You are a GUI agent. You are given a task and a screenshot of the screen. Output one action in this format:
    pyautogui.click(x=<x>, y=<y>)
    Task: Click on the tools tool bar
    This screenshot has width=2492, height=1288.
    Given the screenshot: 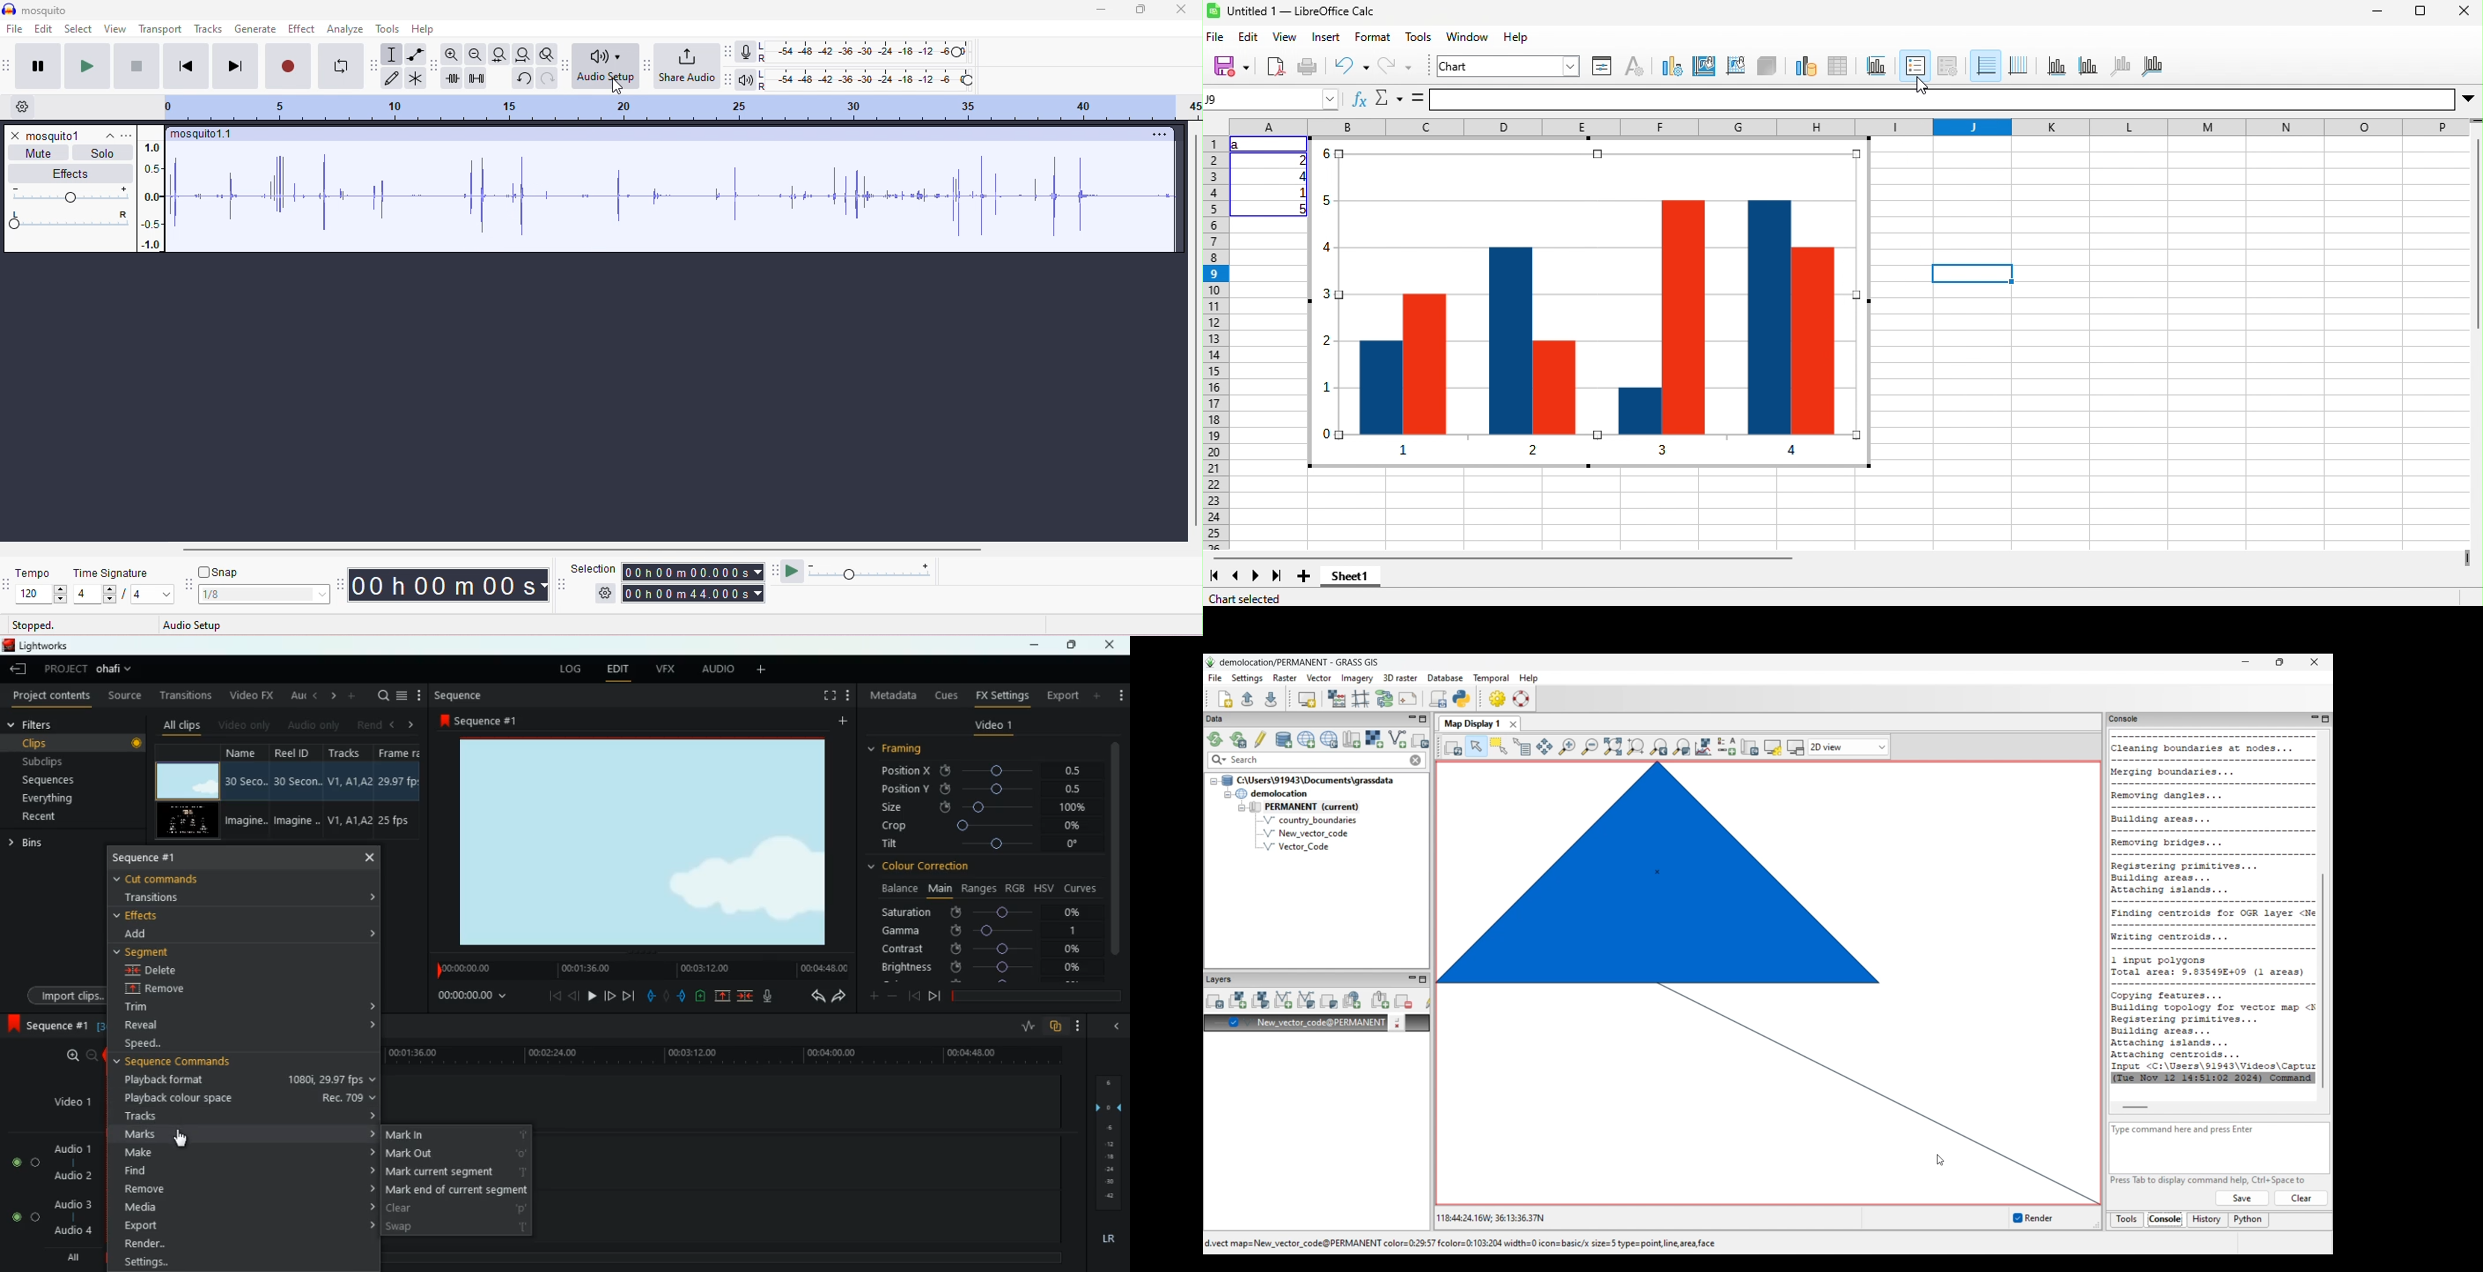 What is the action you would take?
    pyautogui.click(x=376, y=65)
    